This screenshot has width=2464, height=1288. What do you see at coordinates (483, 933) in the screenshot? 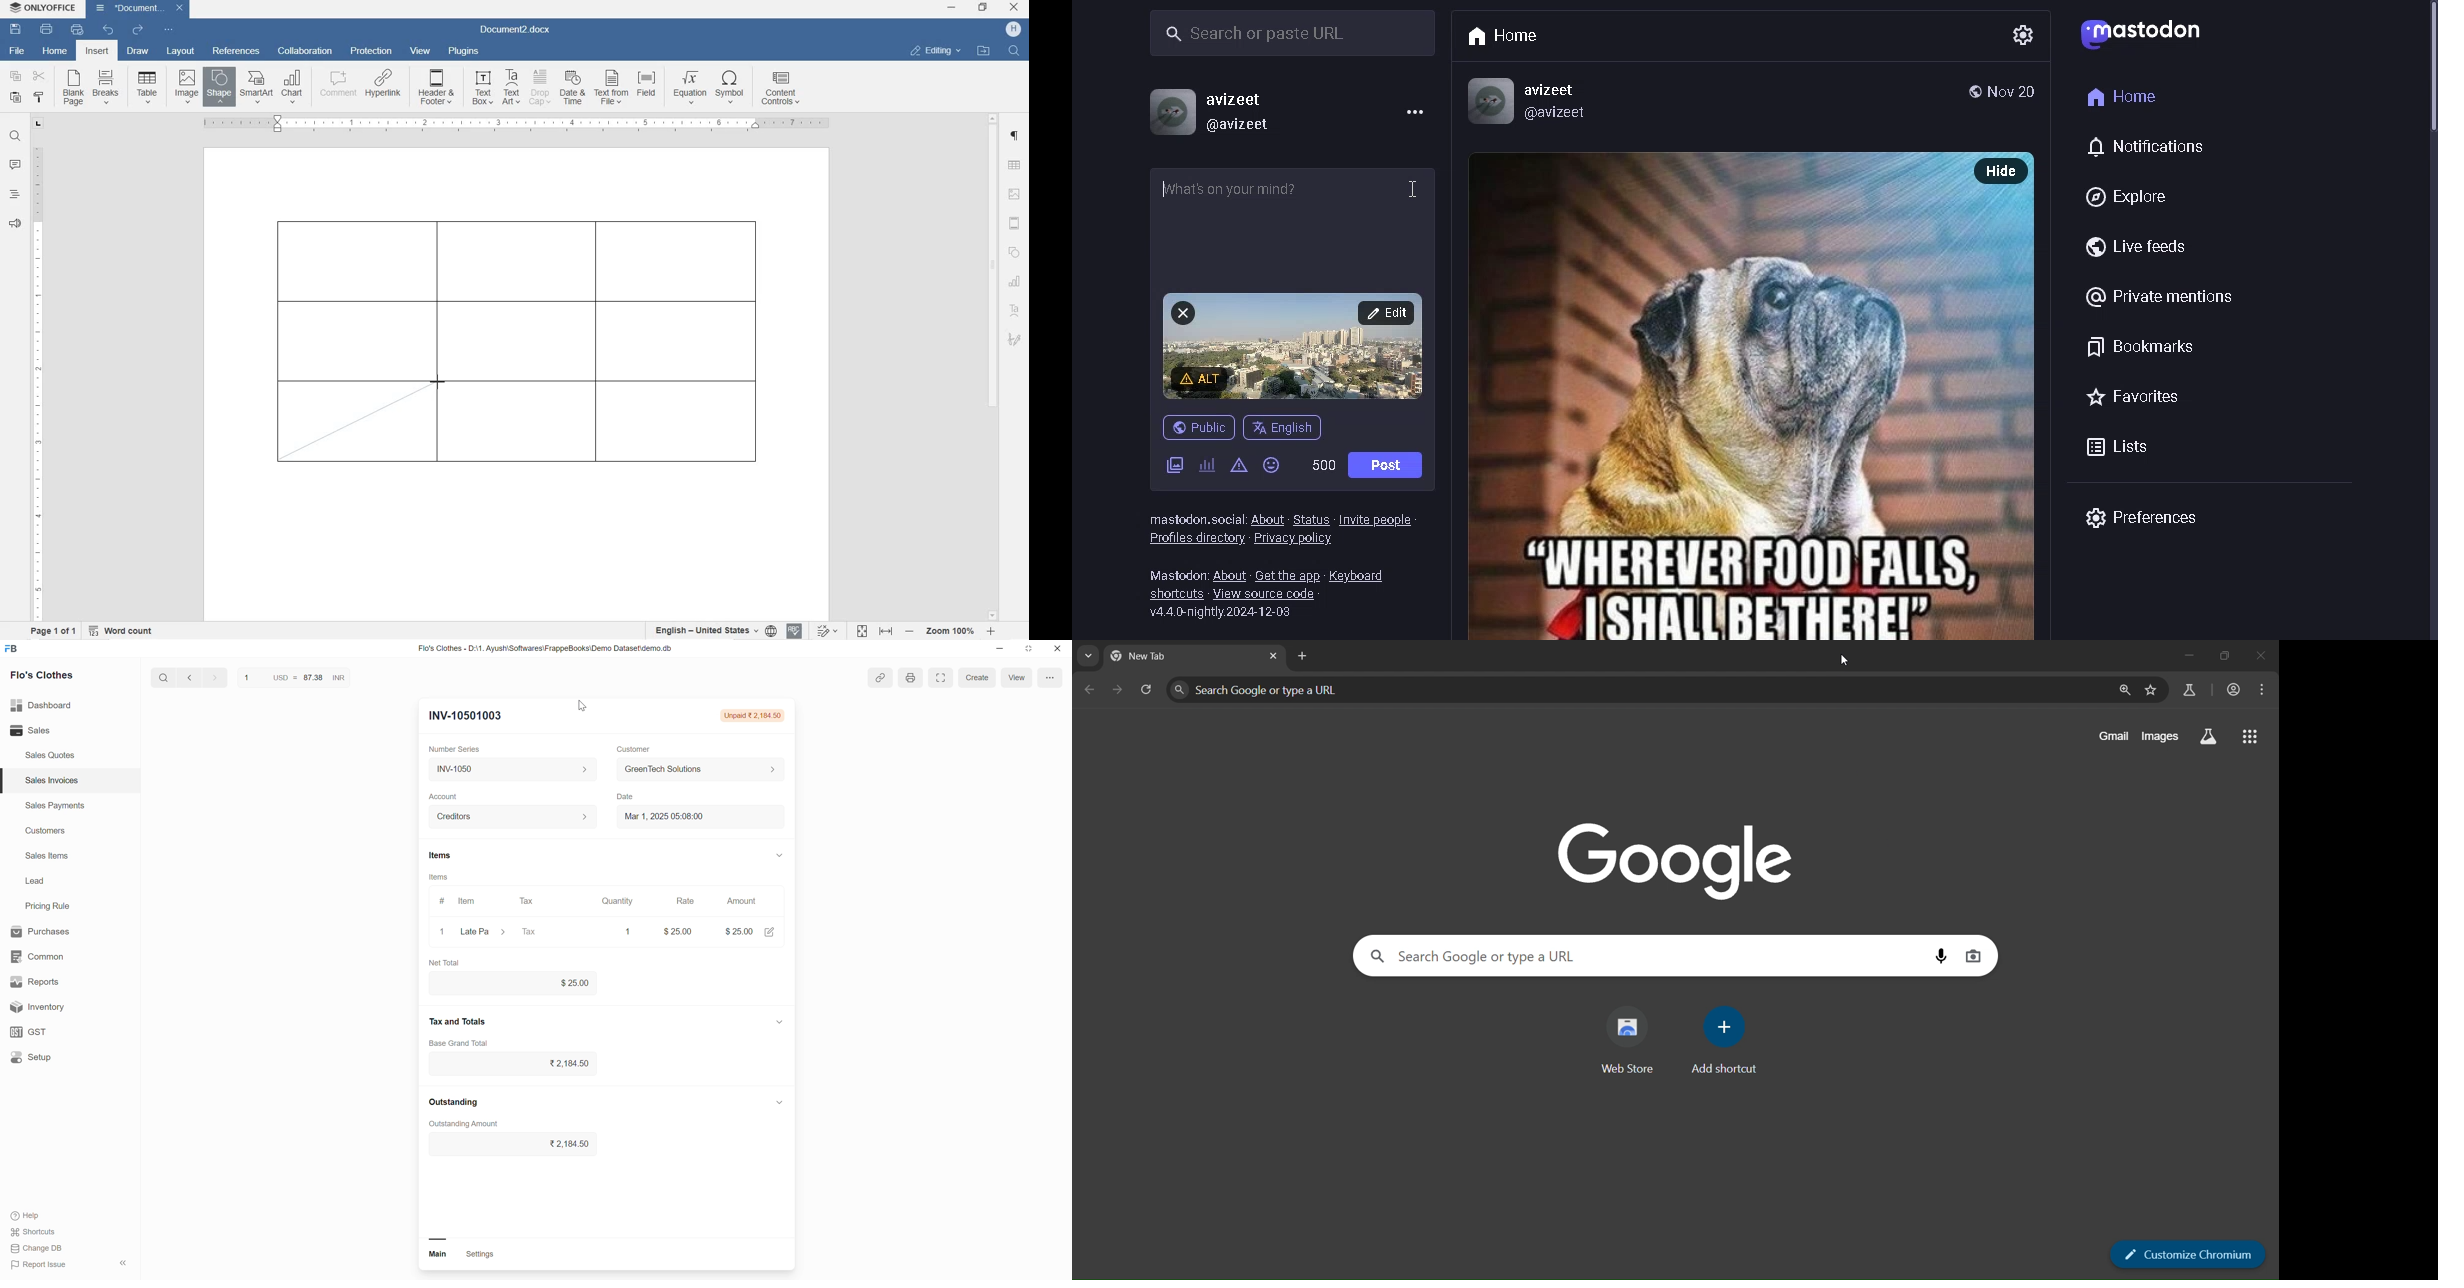
I see `Select item` at bounding box center [483, 933].